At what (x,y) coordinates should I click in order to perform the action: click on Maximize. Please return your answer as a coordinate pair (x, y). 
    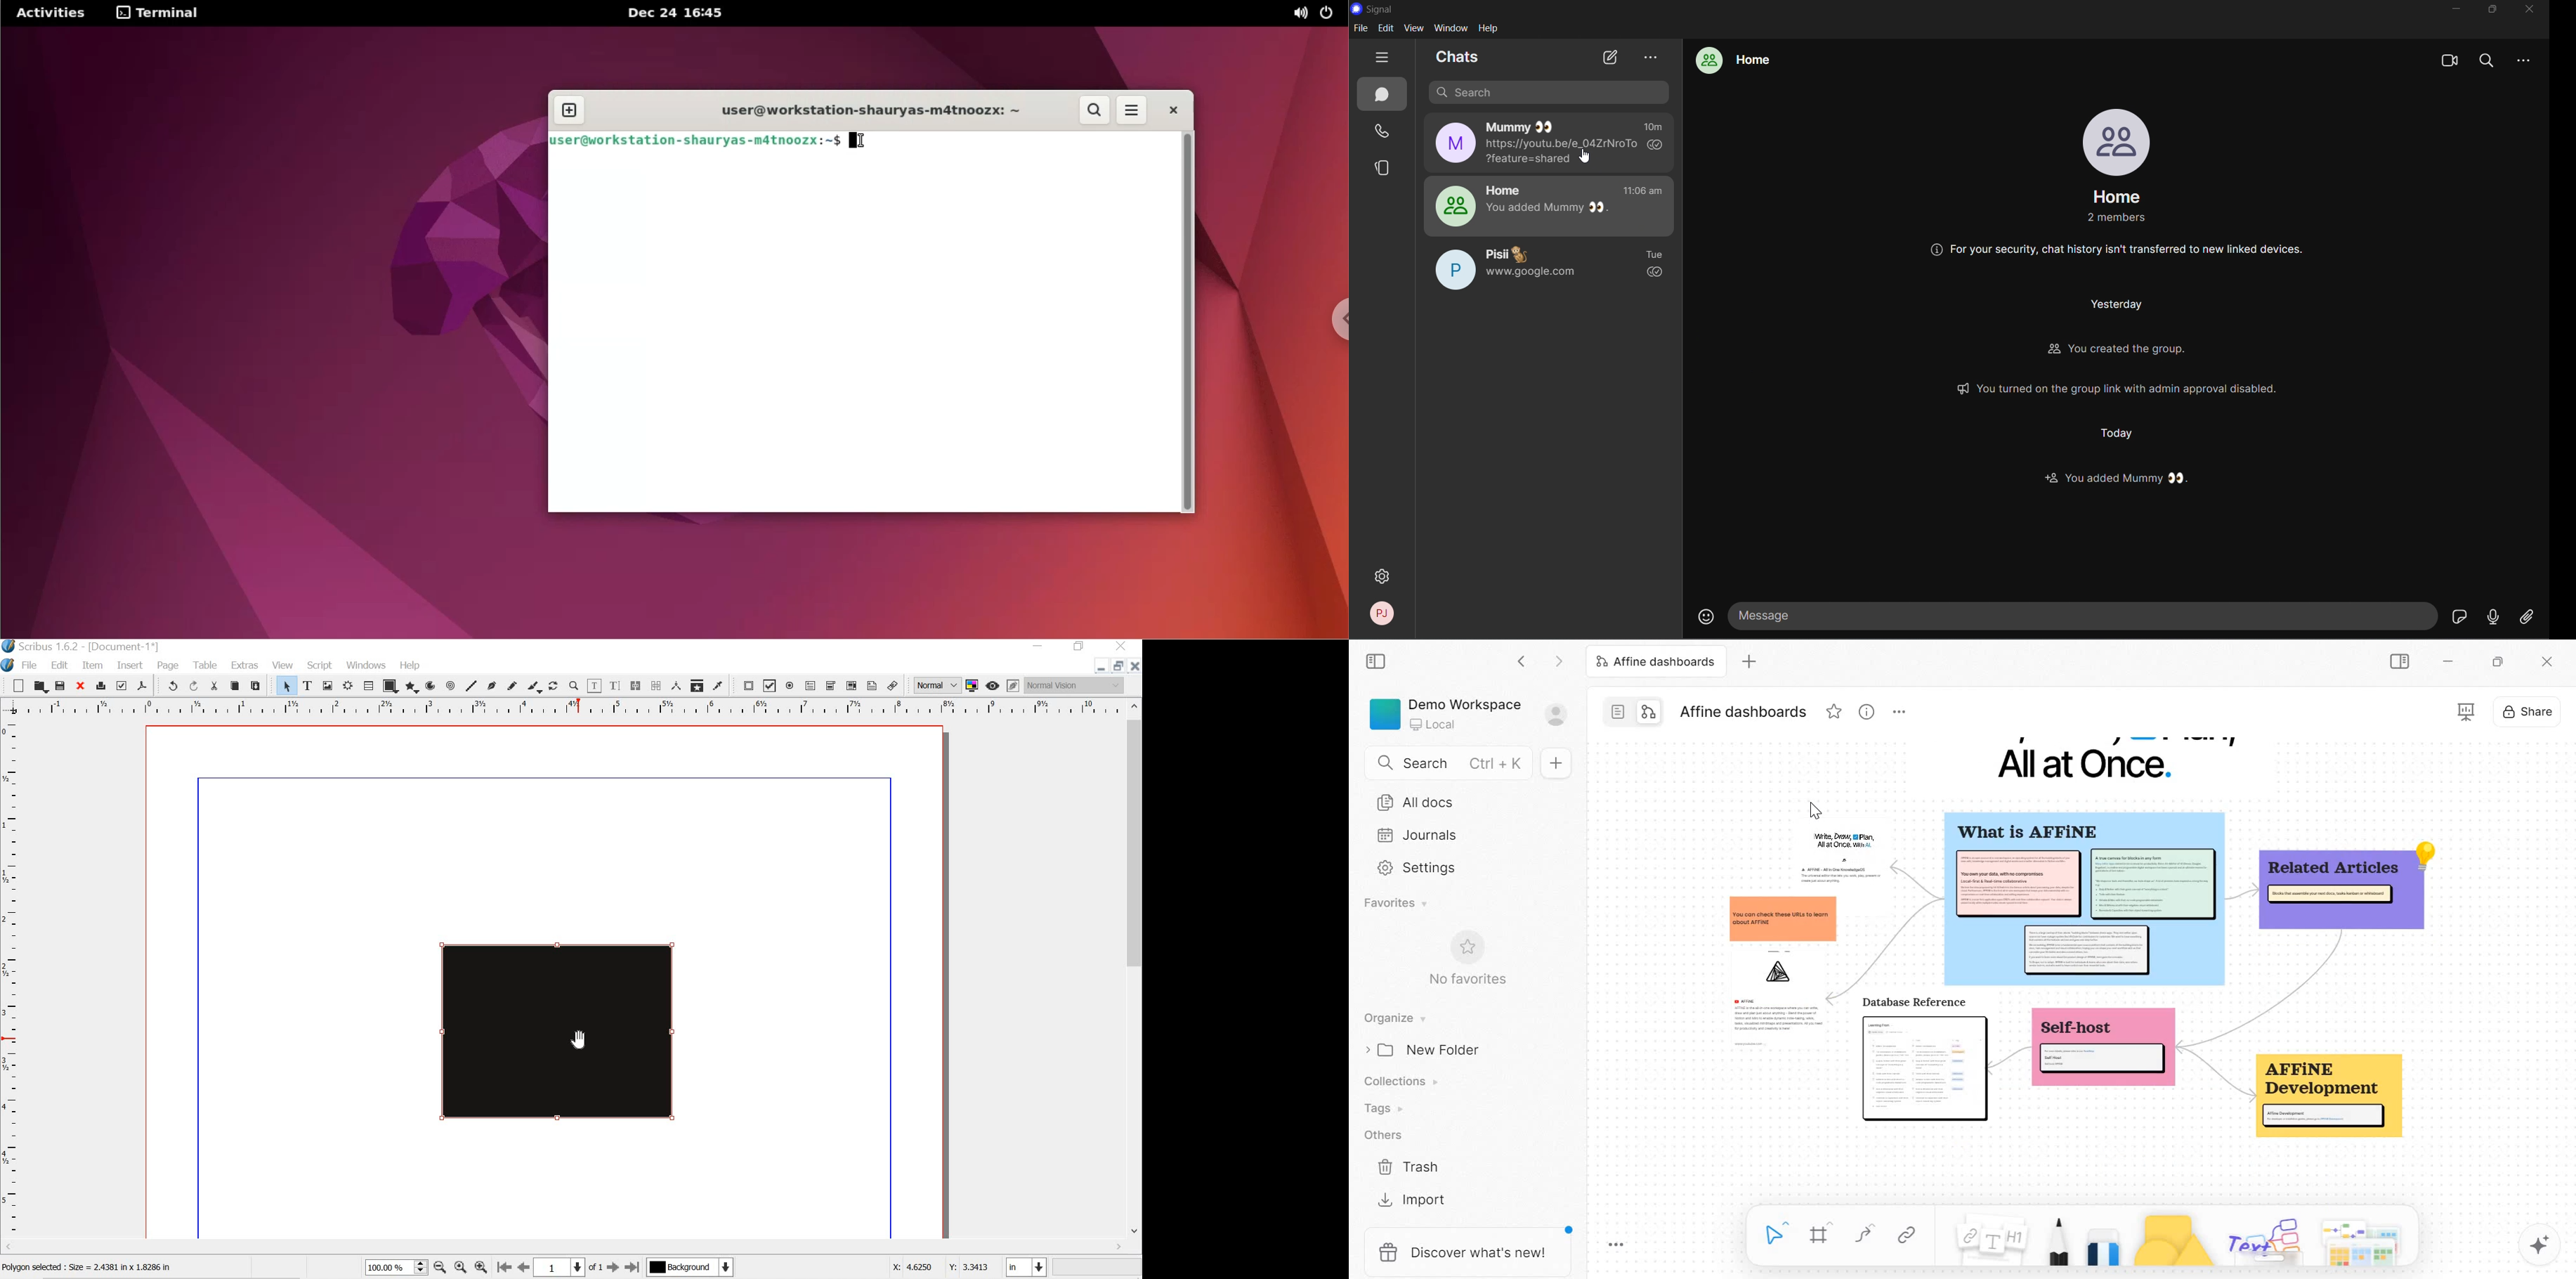
    Looking at the image, I should click on (2499, 662).